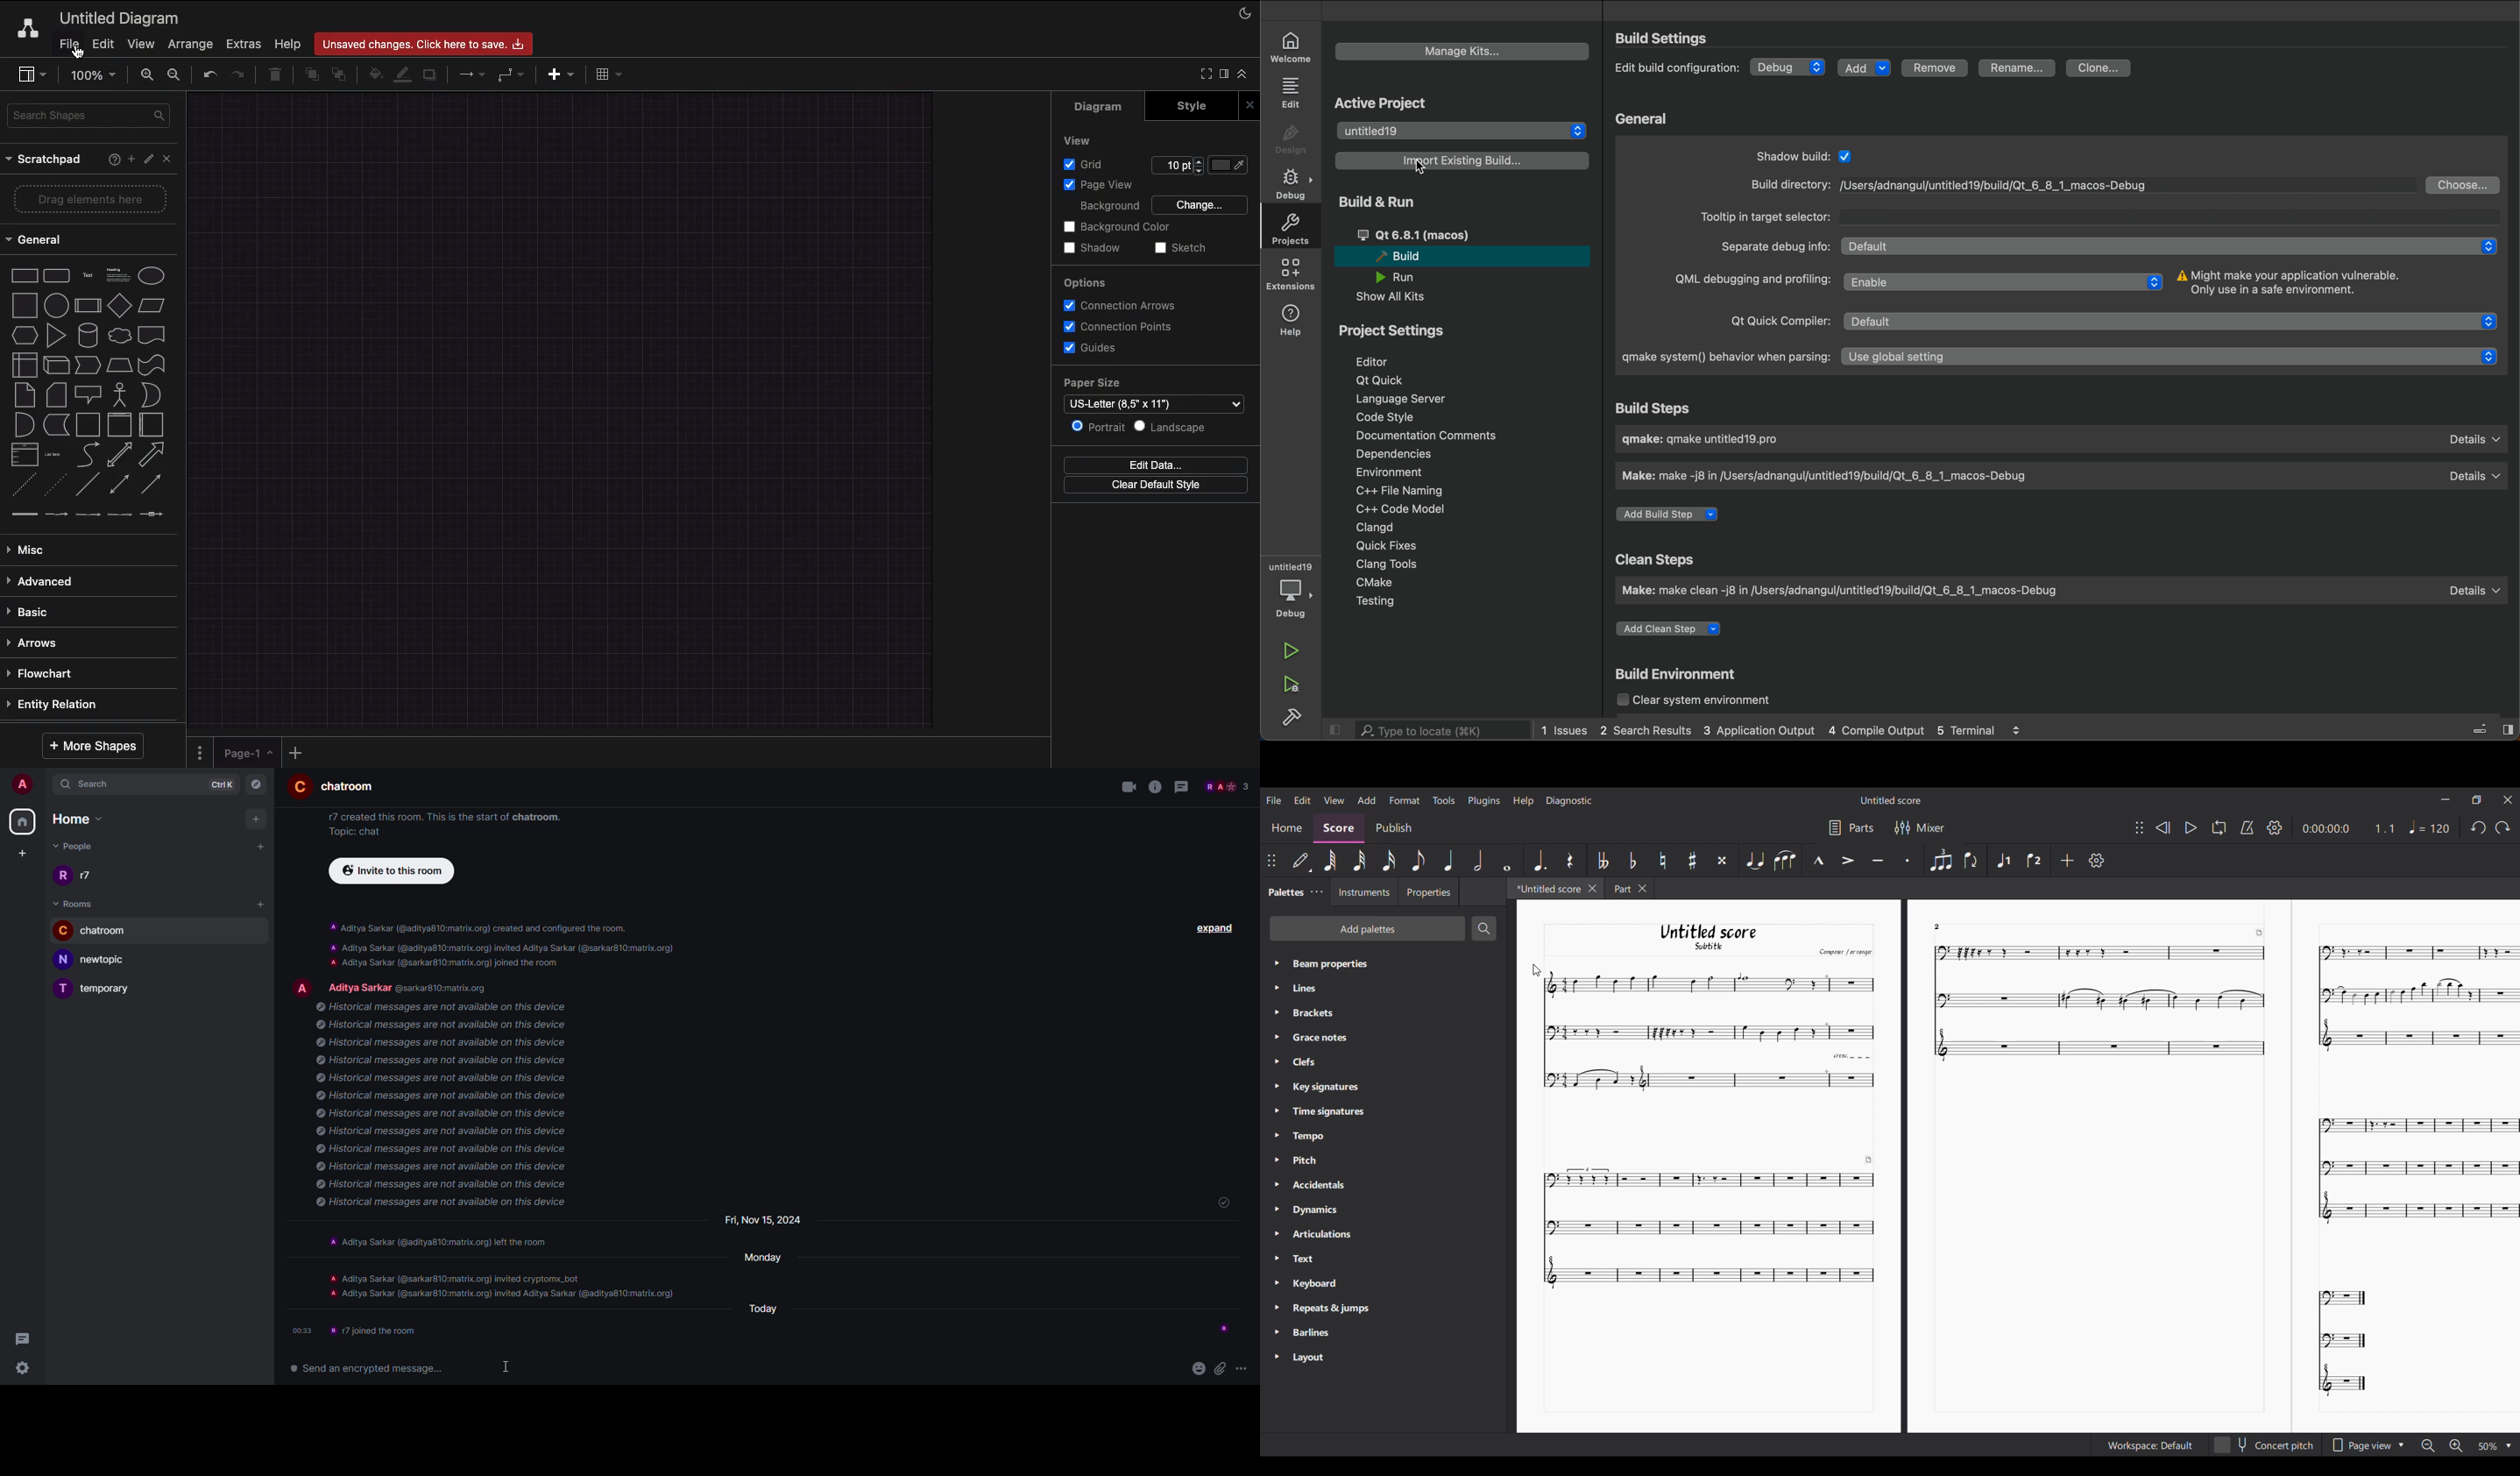  What do you see at coordinates (79, 947) in the screenshot?
I see `cursor` at bounding box center [79, 947].